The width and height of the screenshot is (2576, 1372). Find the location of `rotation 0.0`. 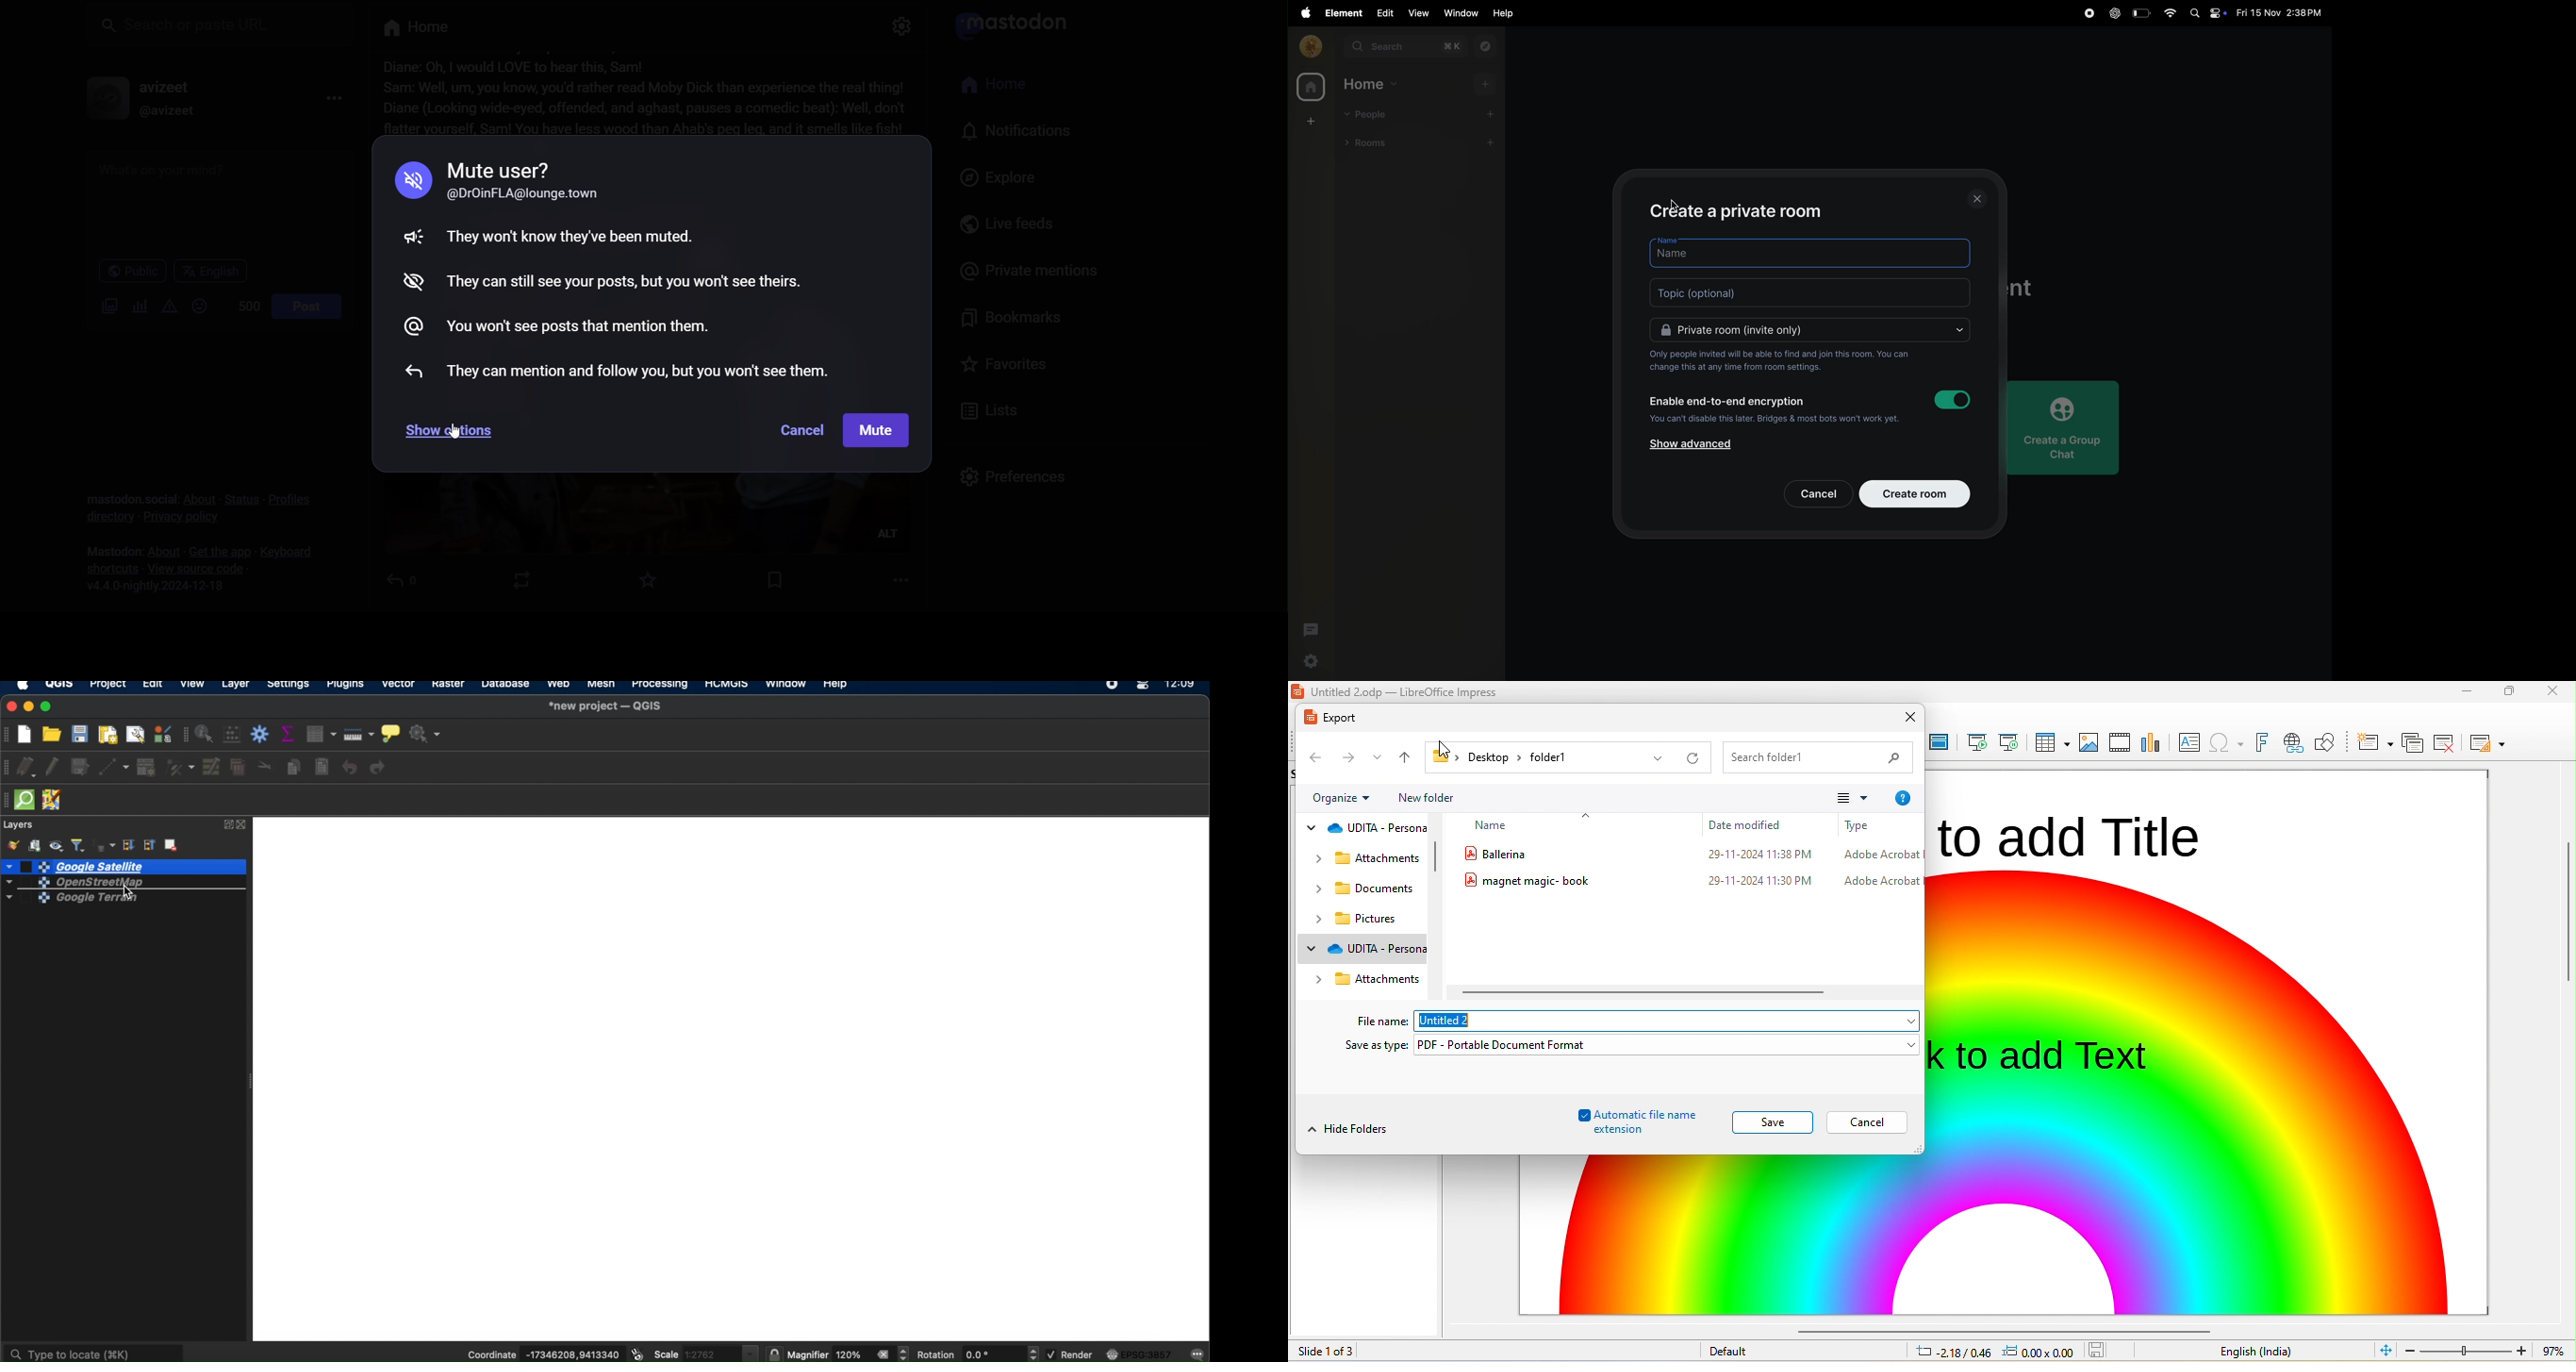

rotation 0.0 is located at coordinates (961, 1354).